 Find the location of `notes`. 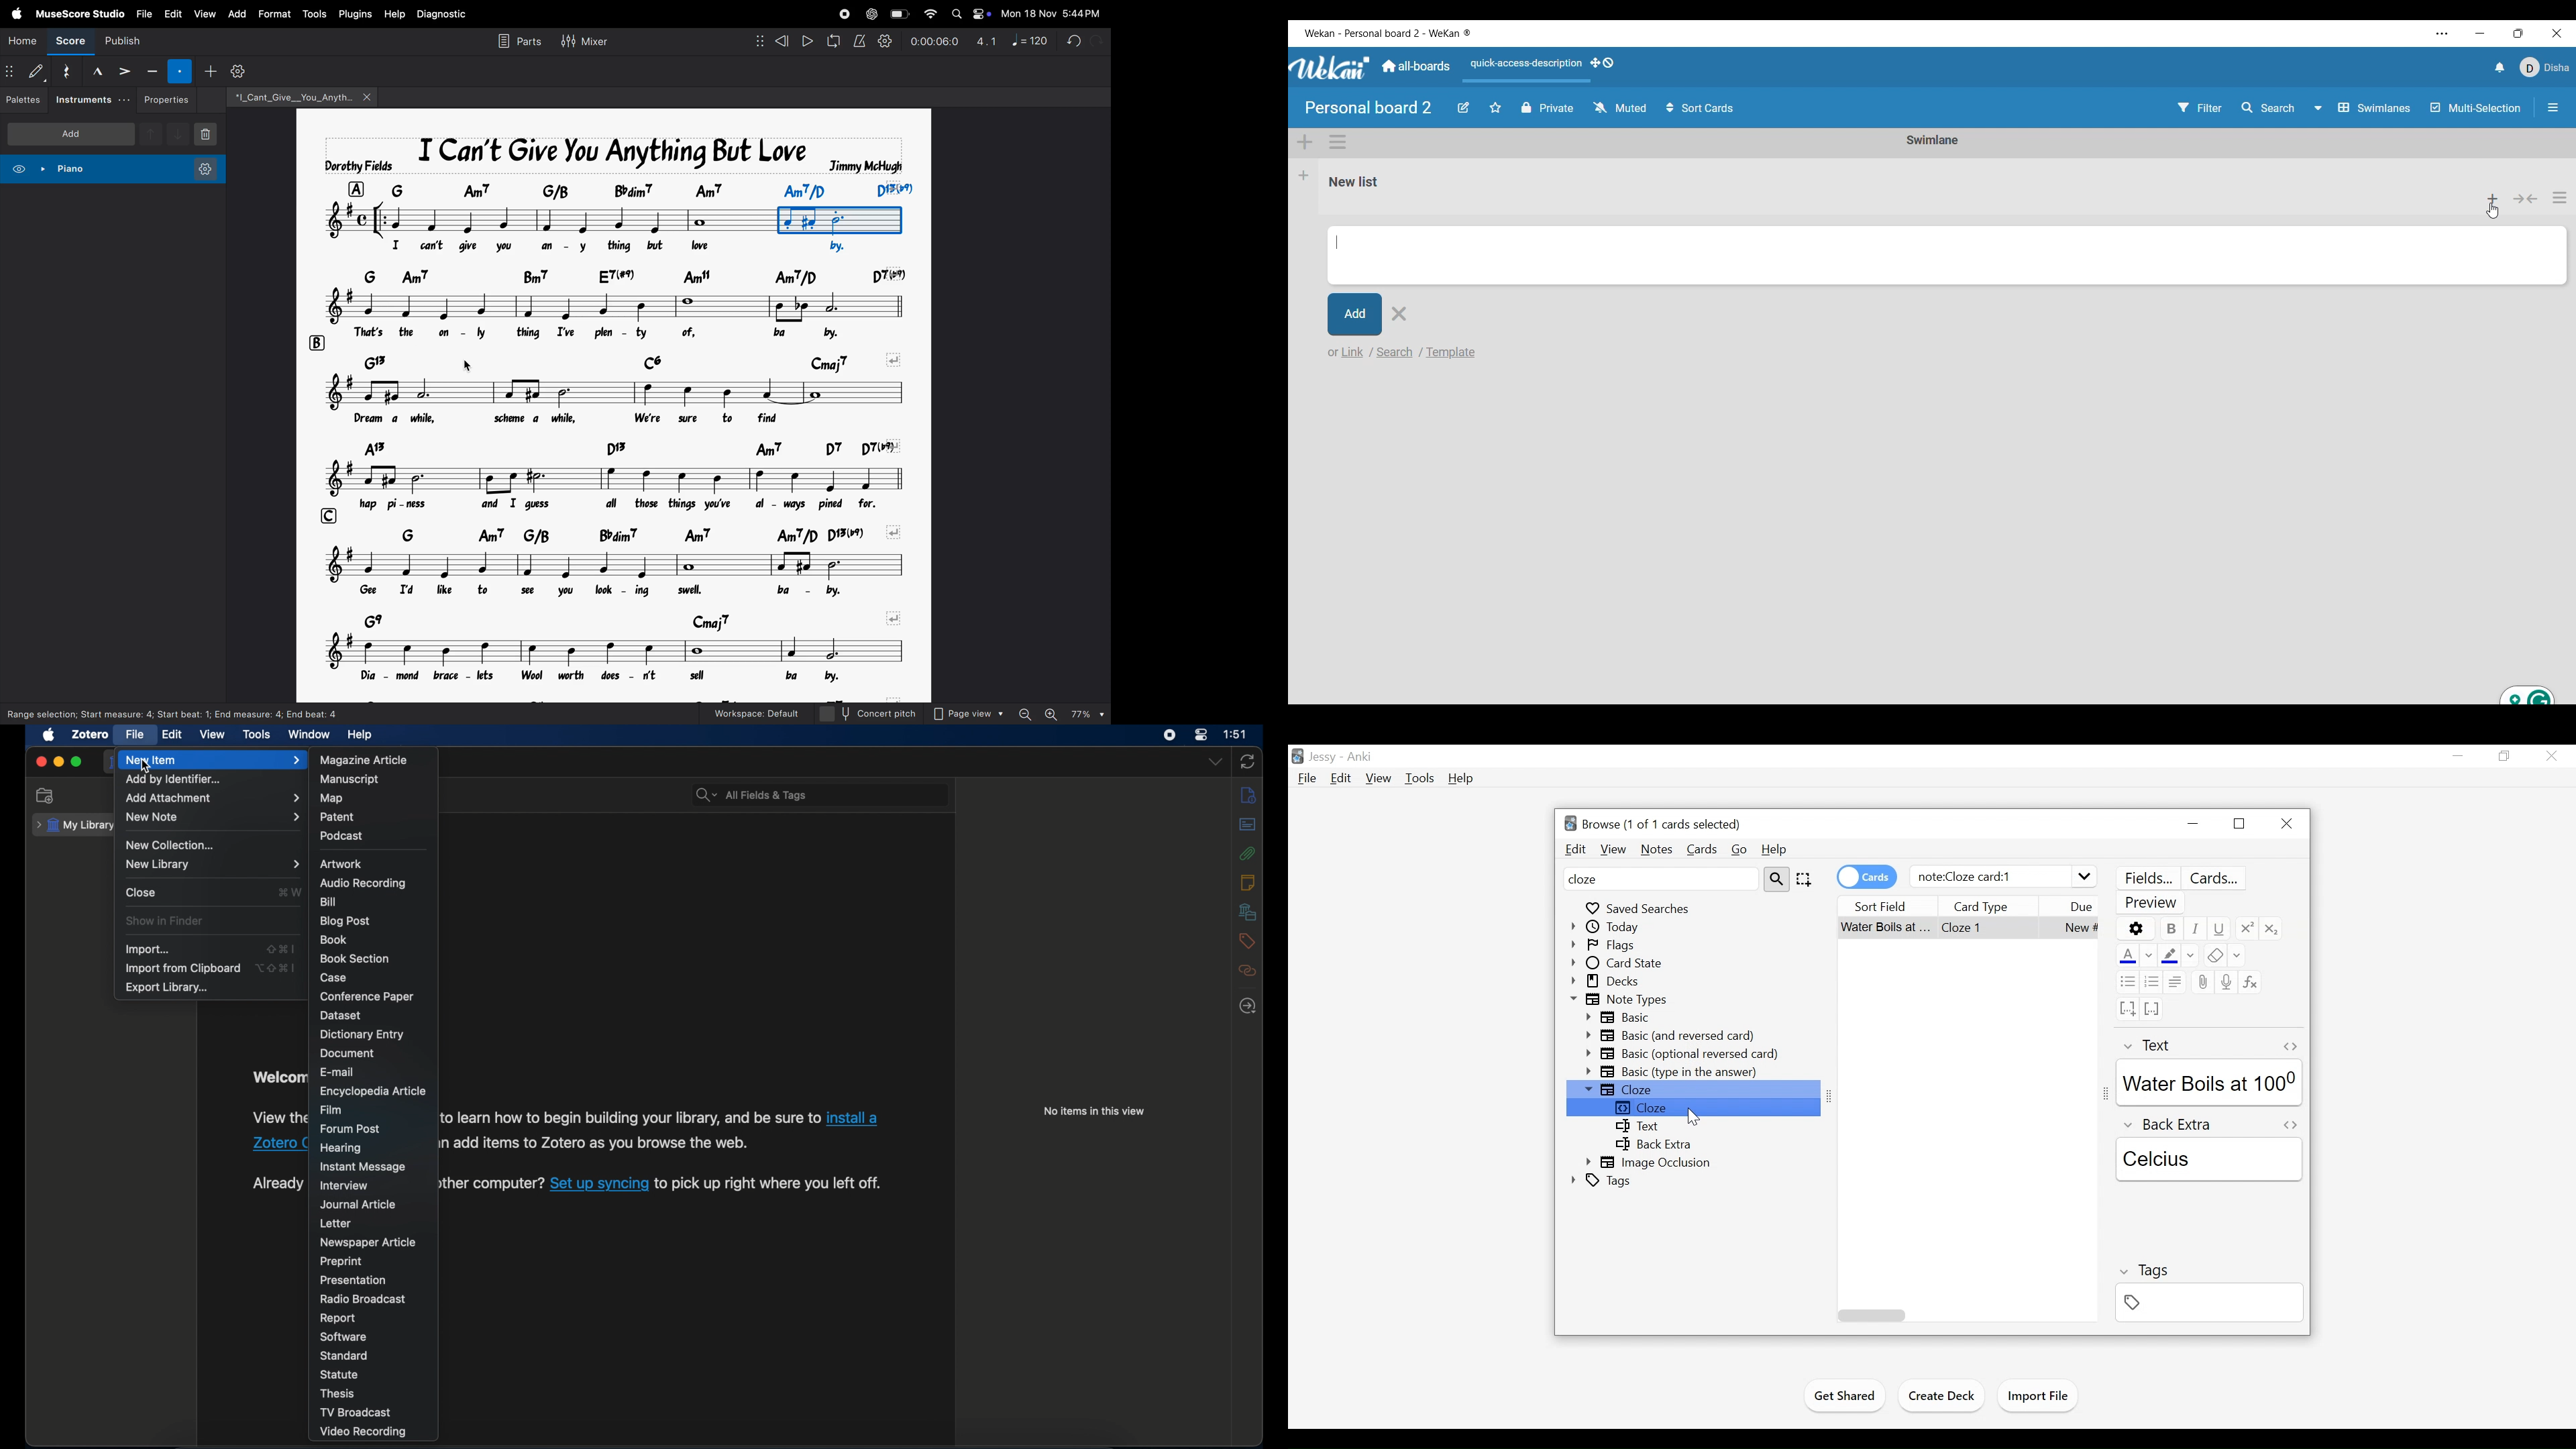

notes is located at coordinates (618, 392).